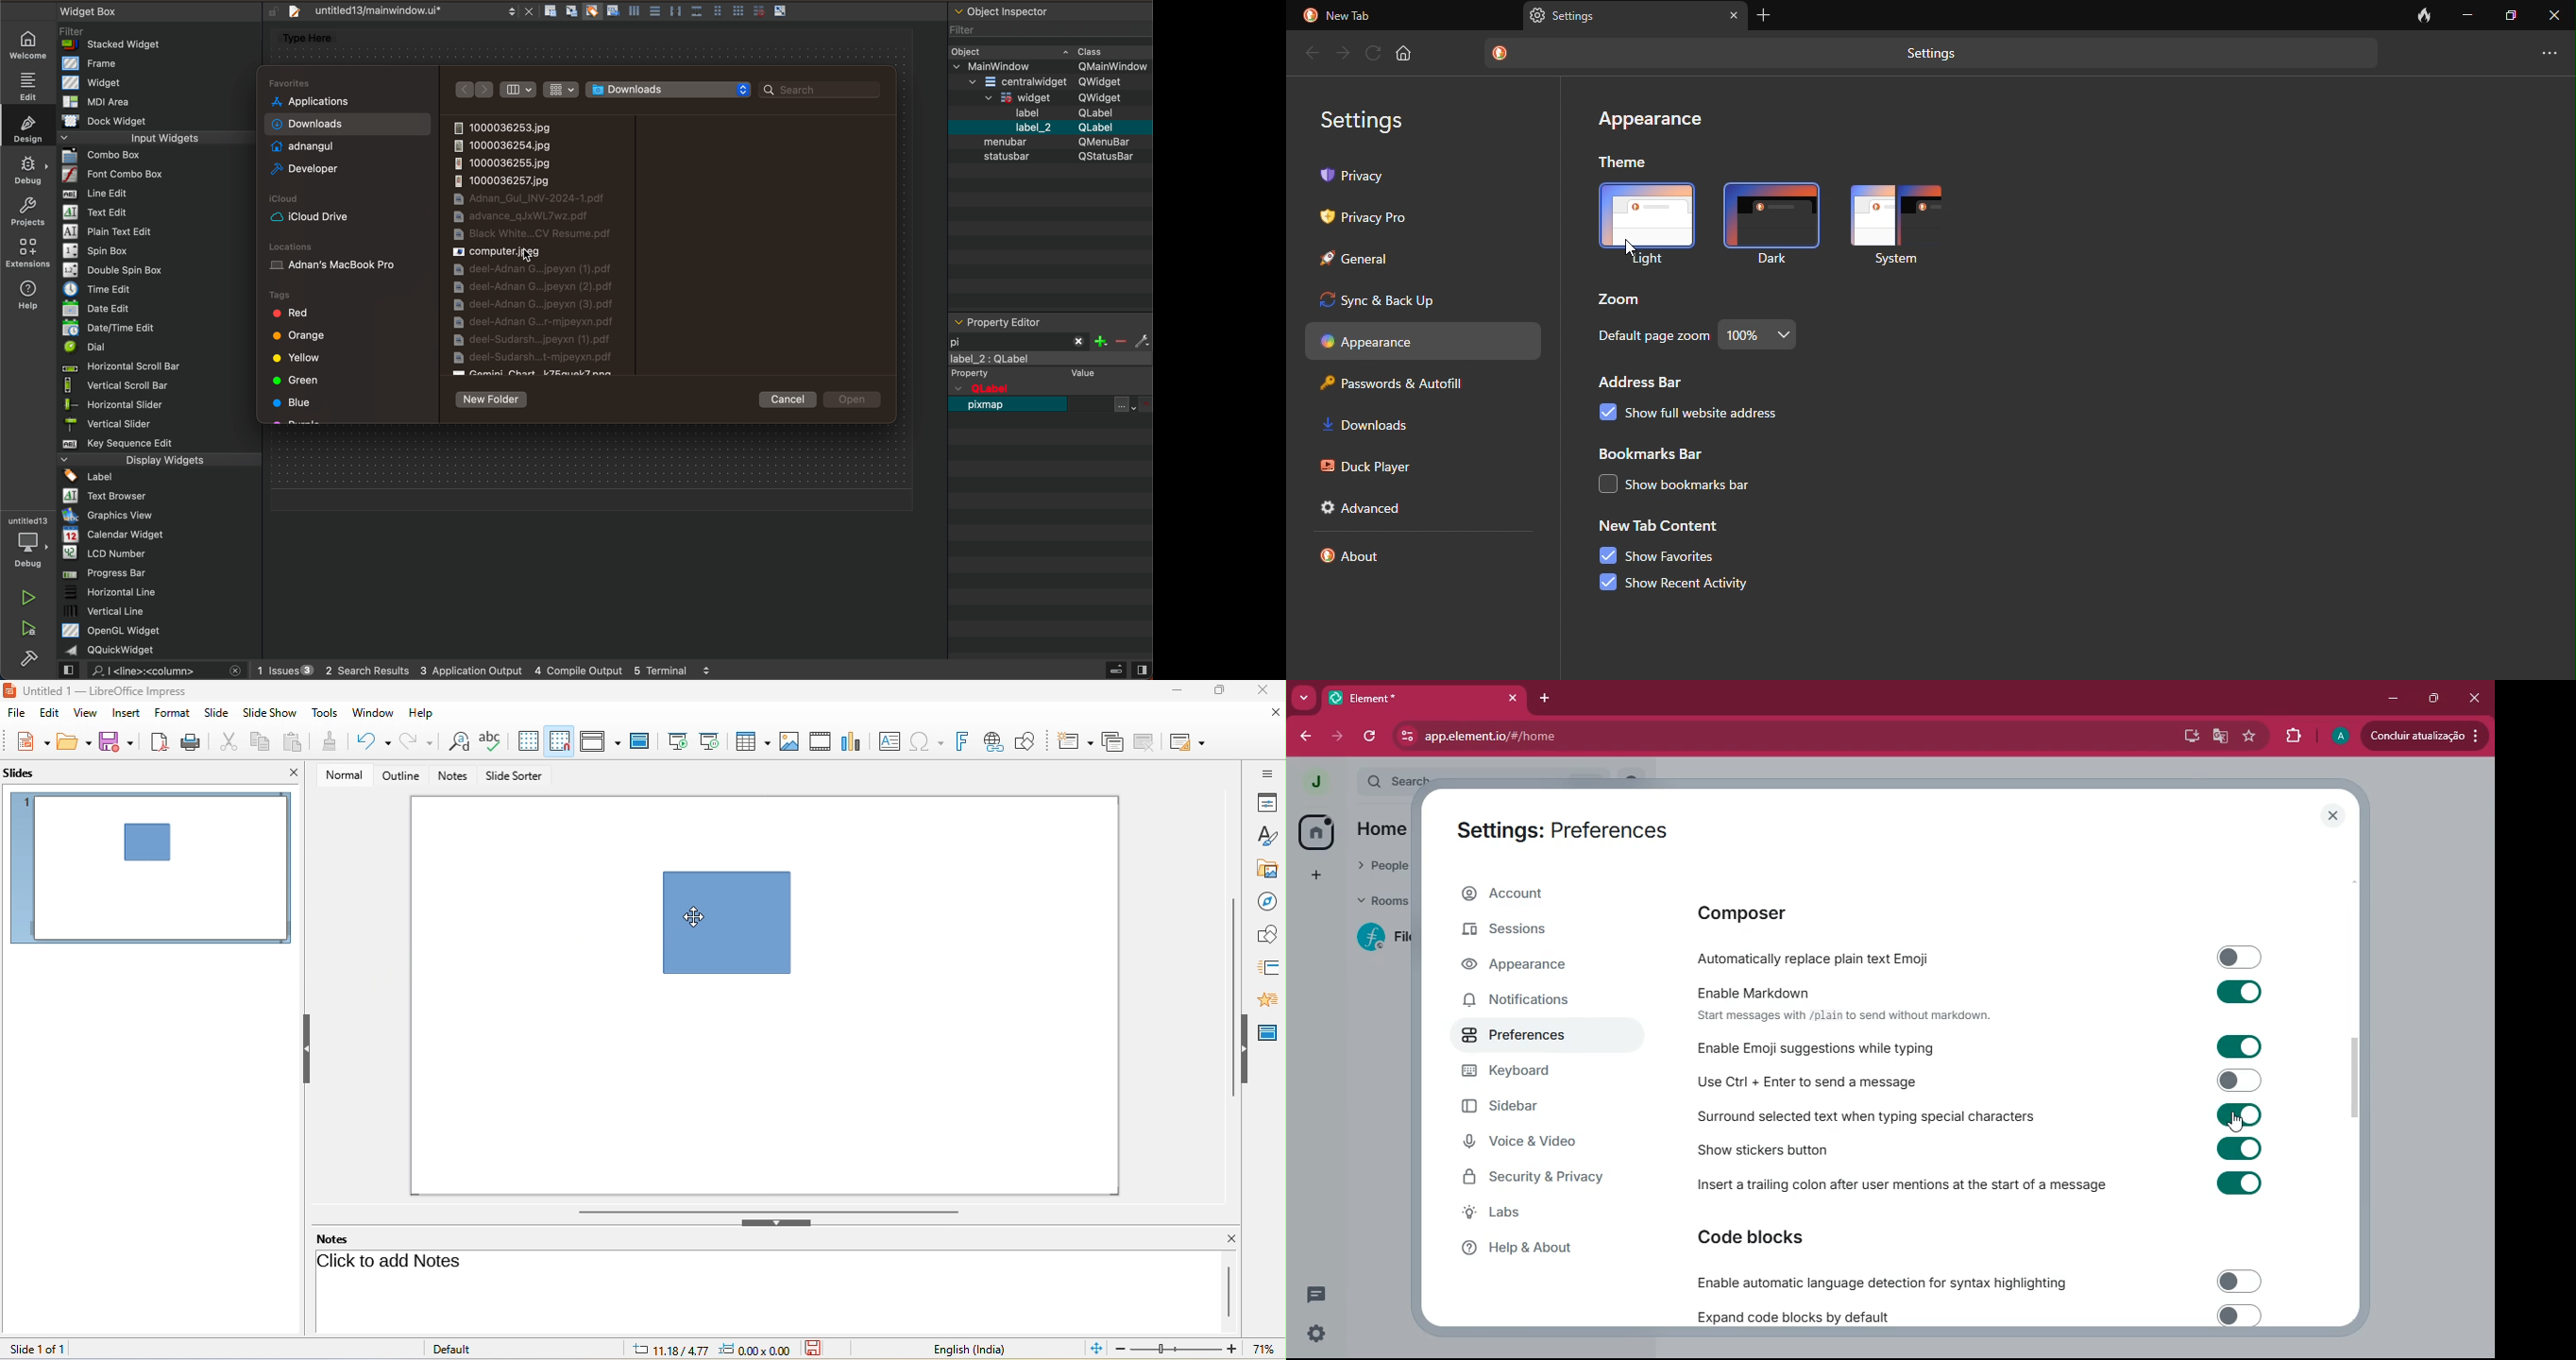  I want to click on file, so click(17, 714).